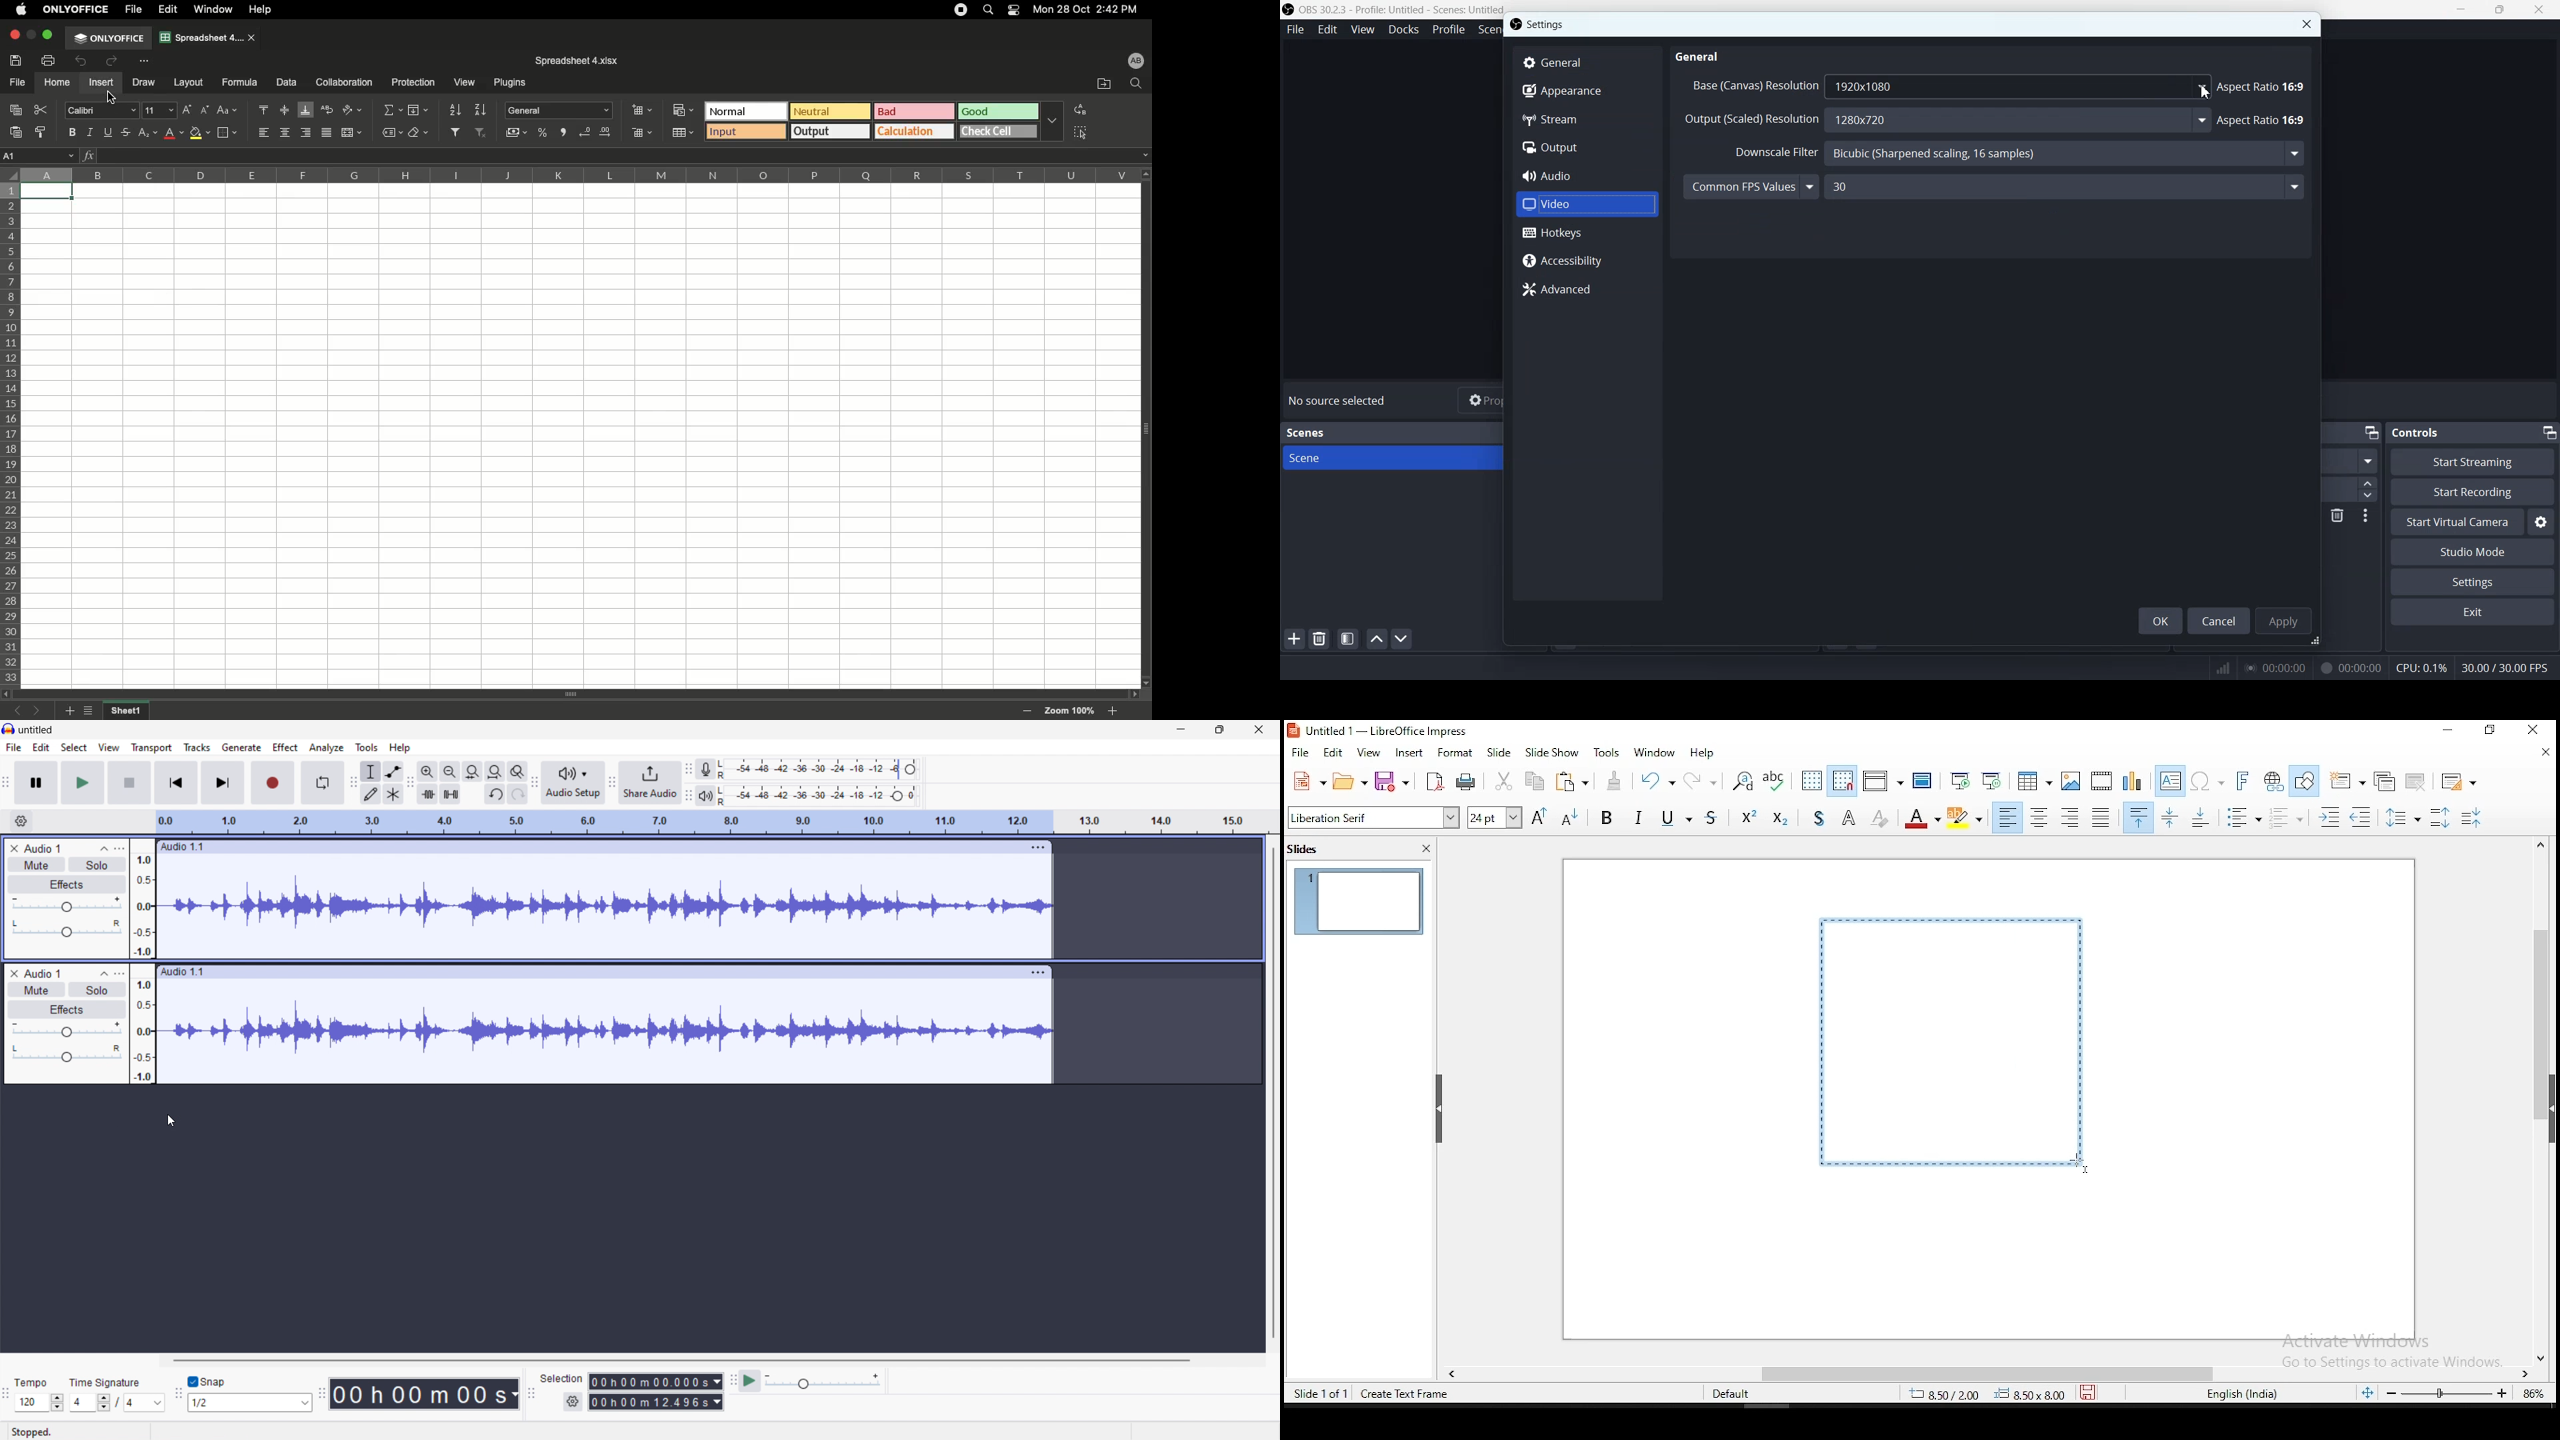 This screenshot has height=1456, width=2576. Describe the element at coordinates (1306, 850) in the screenshot. I see `slides` at that location.